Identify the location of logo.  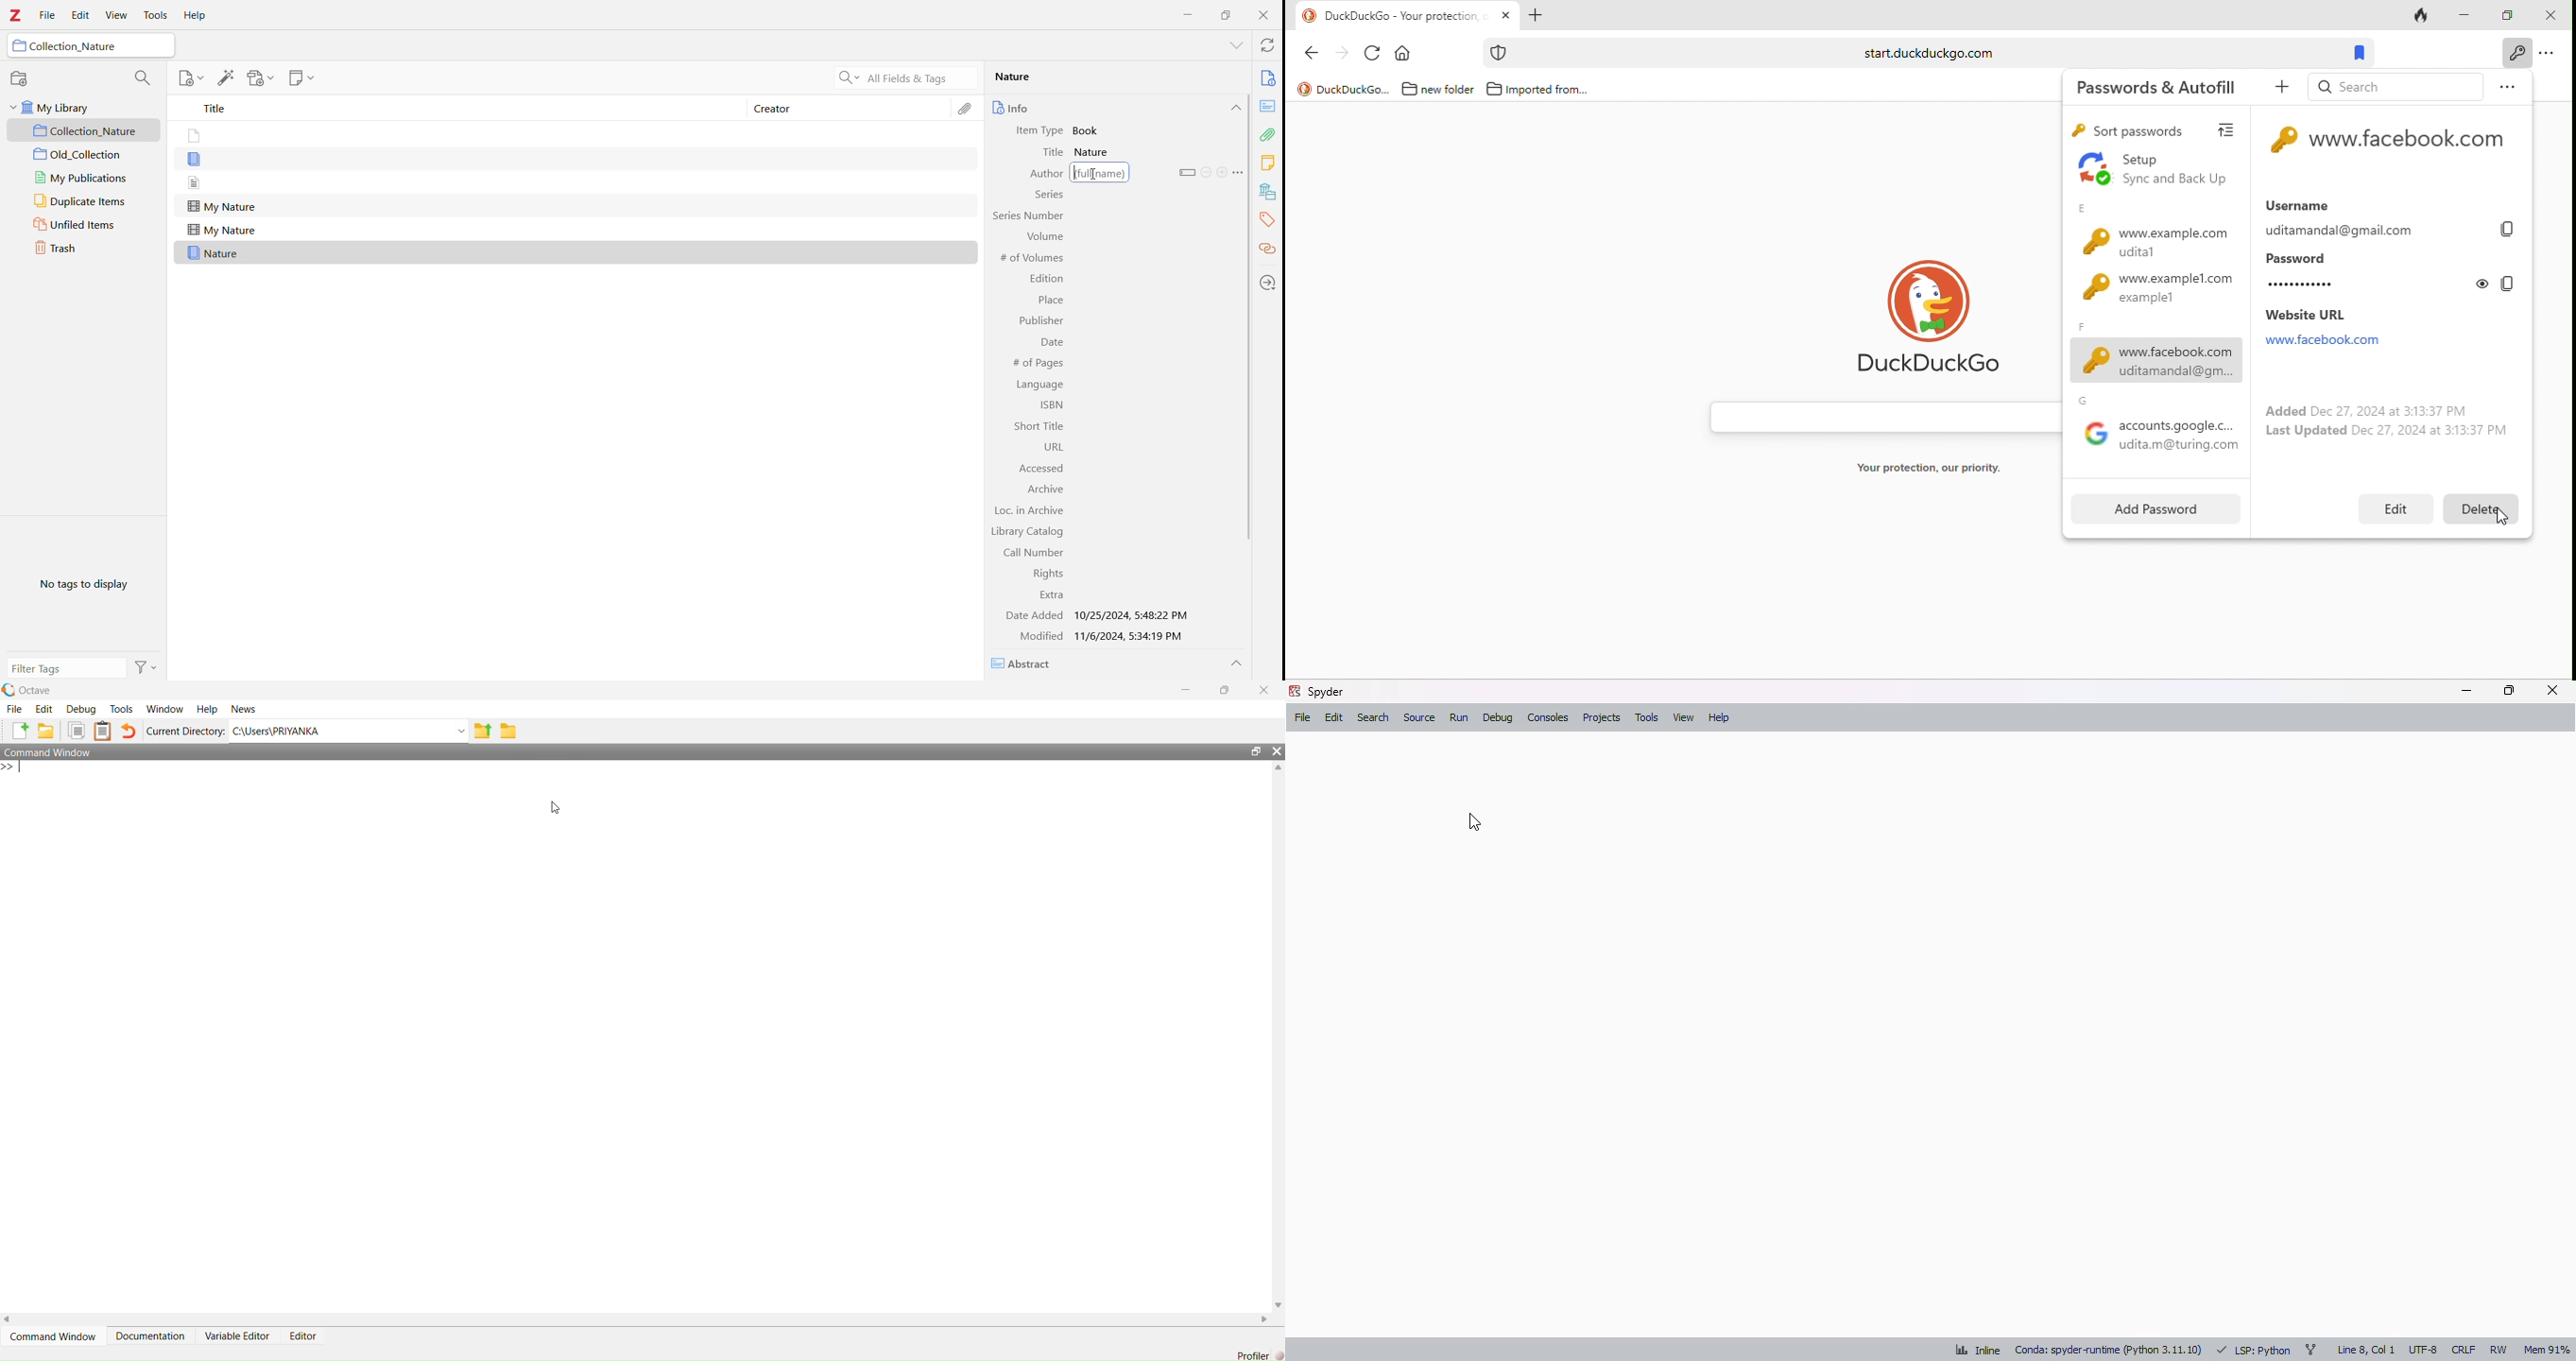
(1294, 691).